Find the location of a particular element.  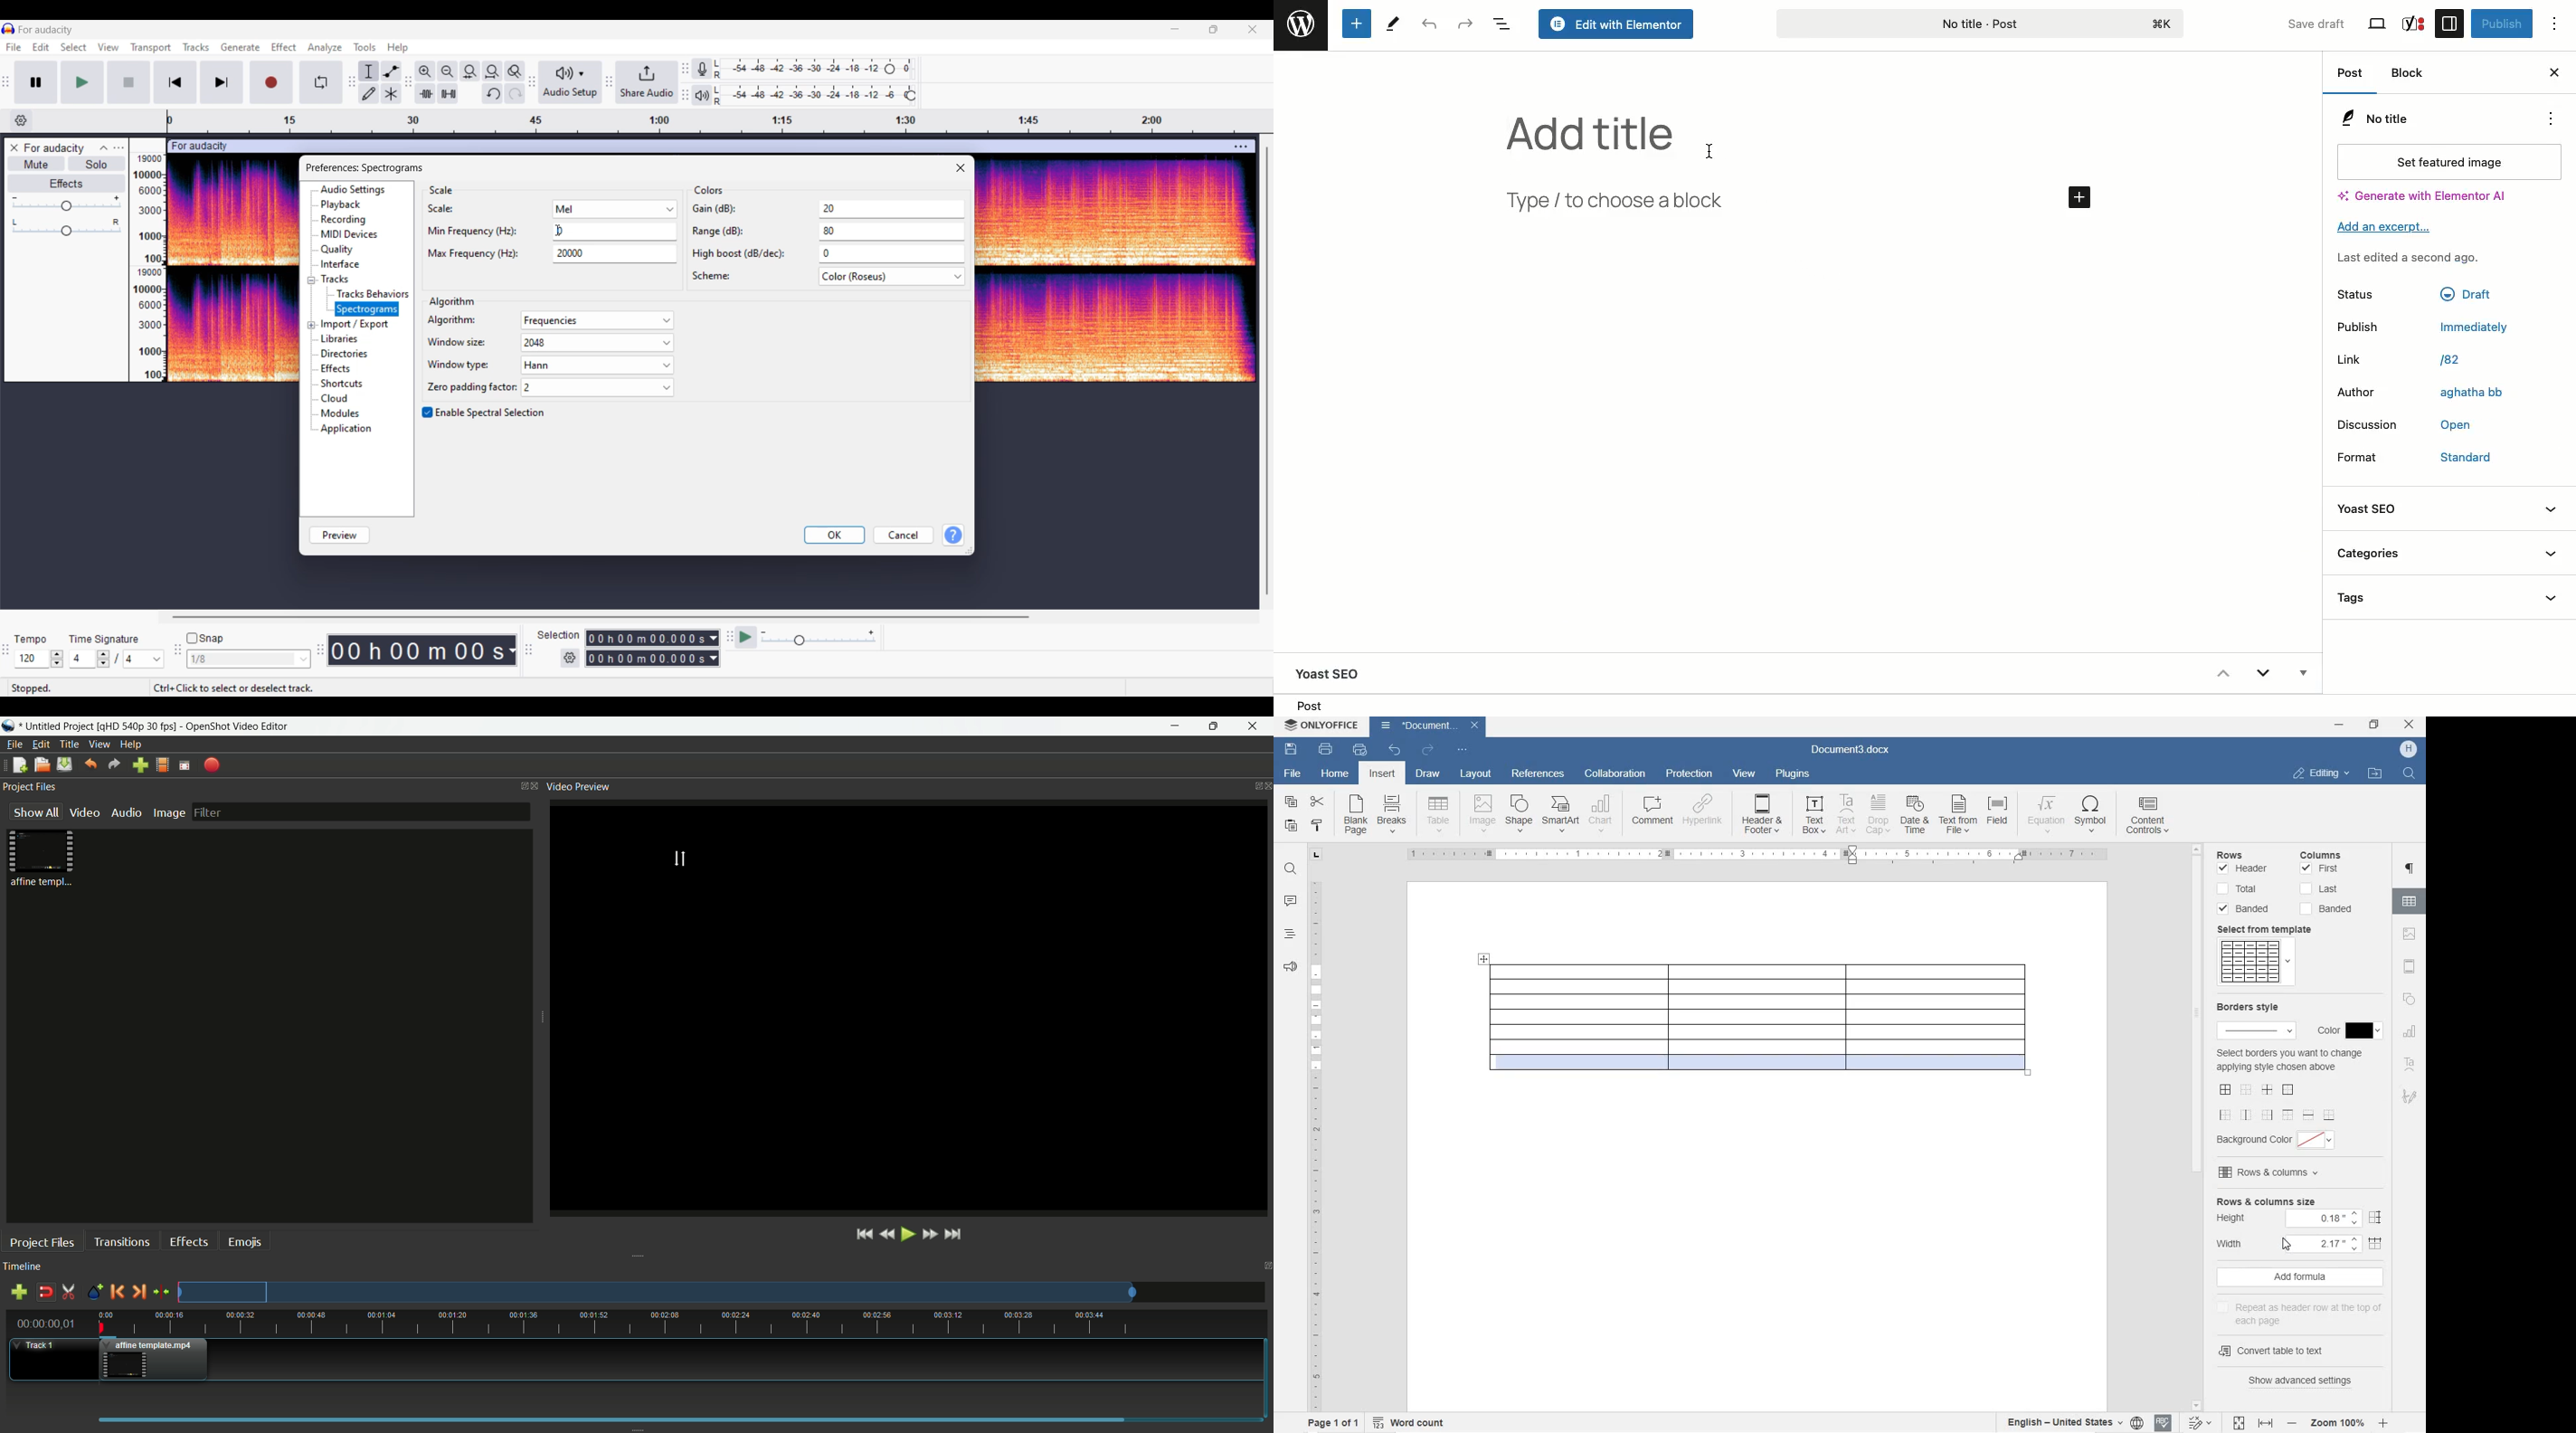

View menu is located at coordinates (108, 47).